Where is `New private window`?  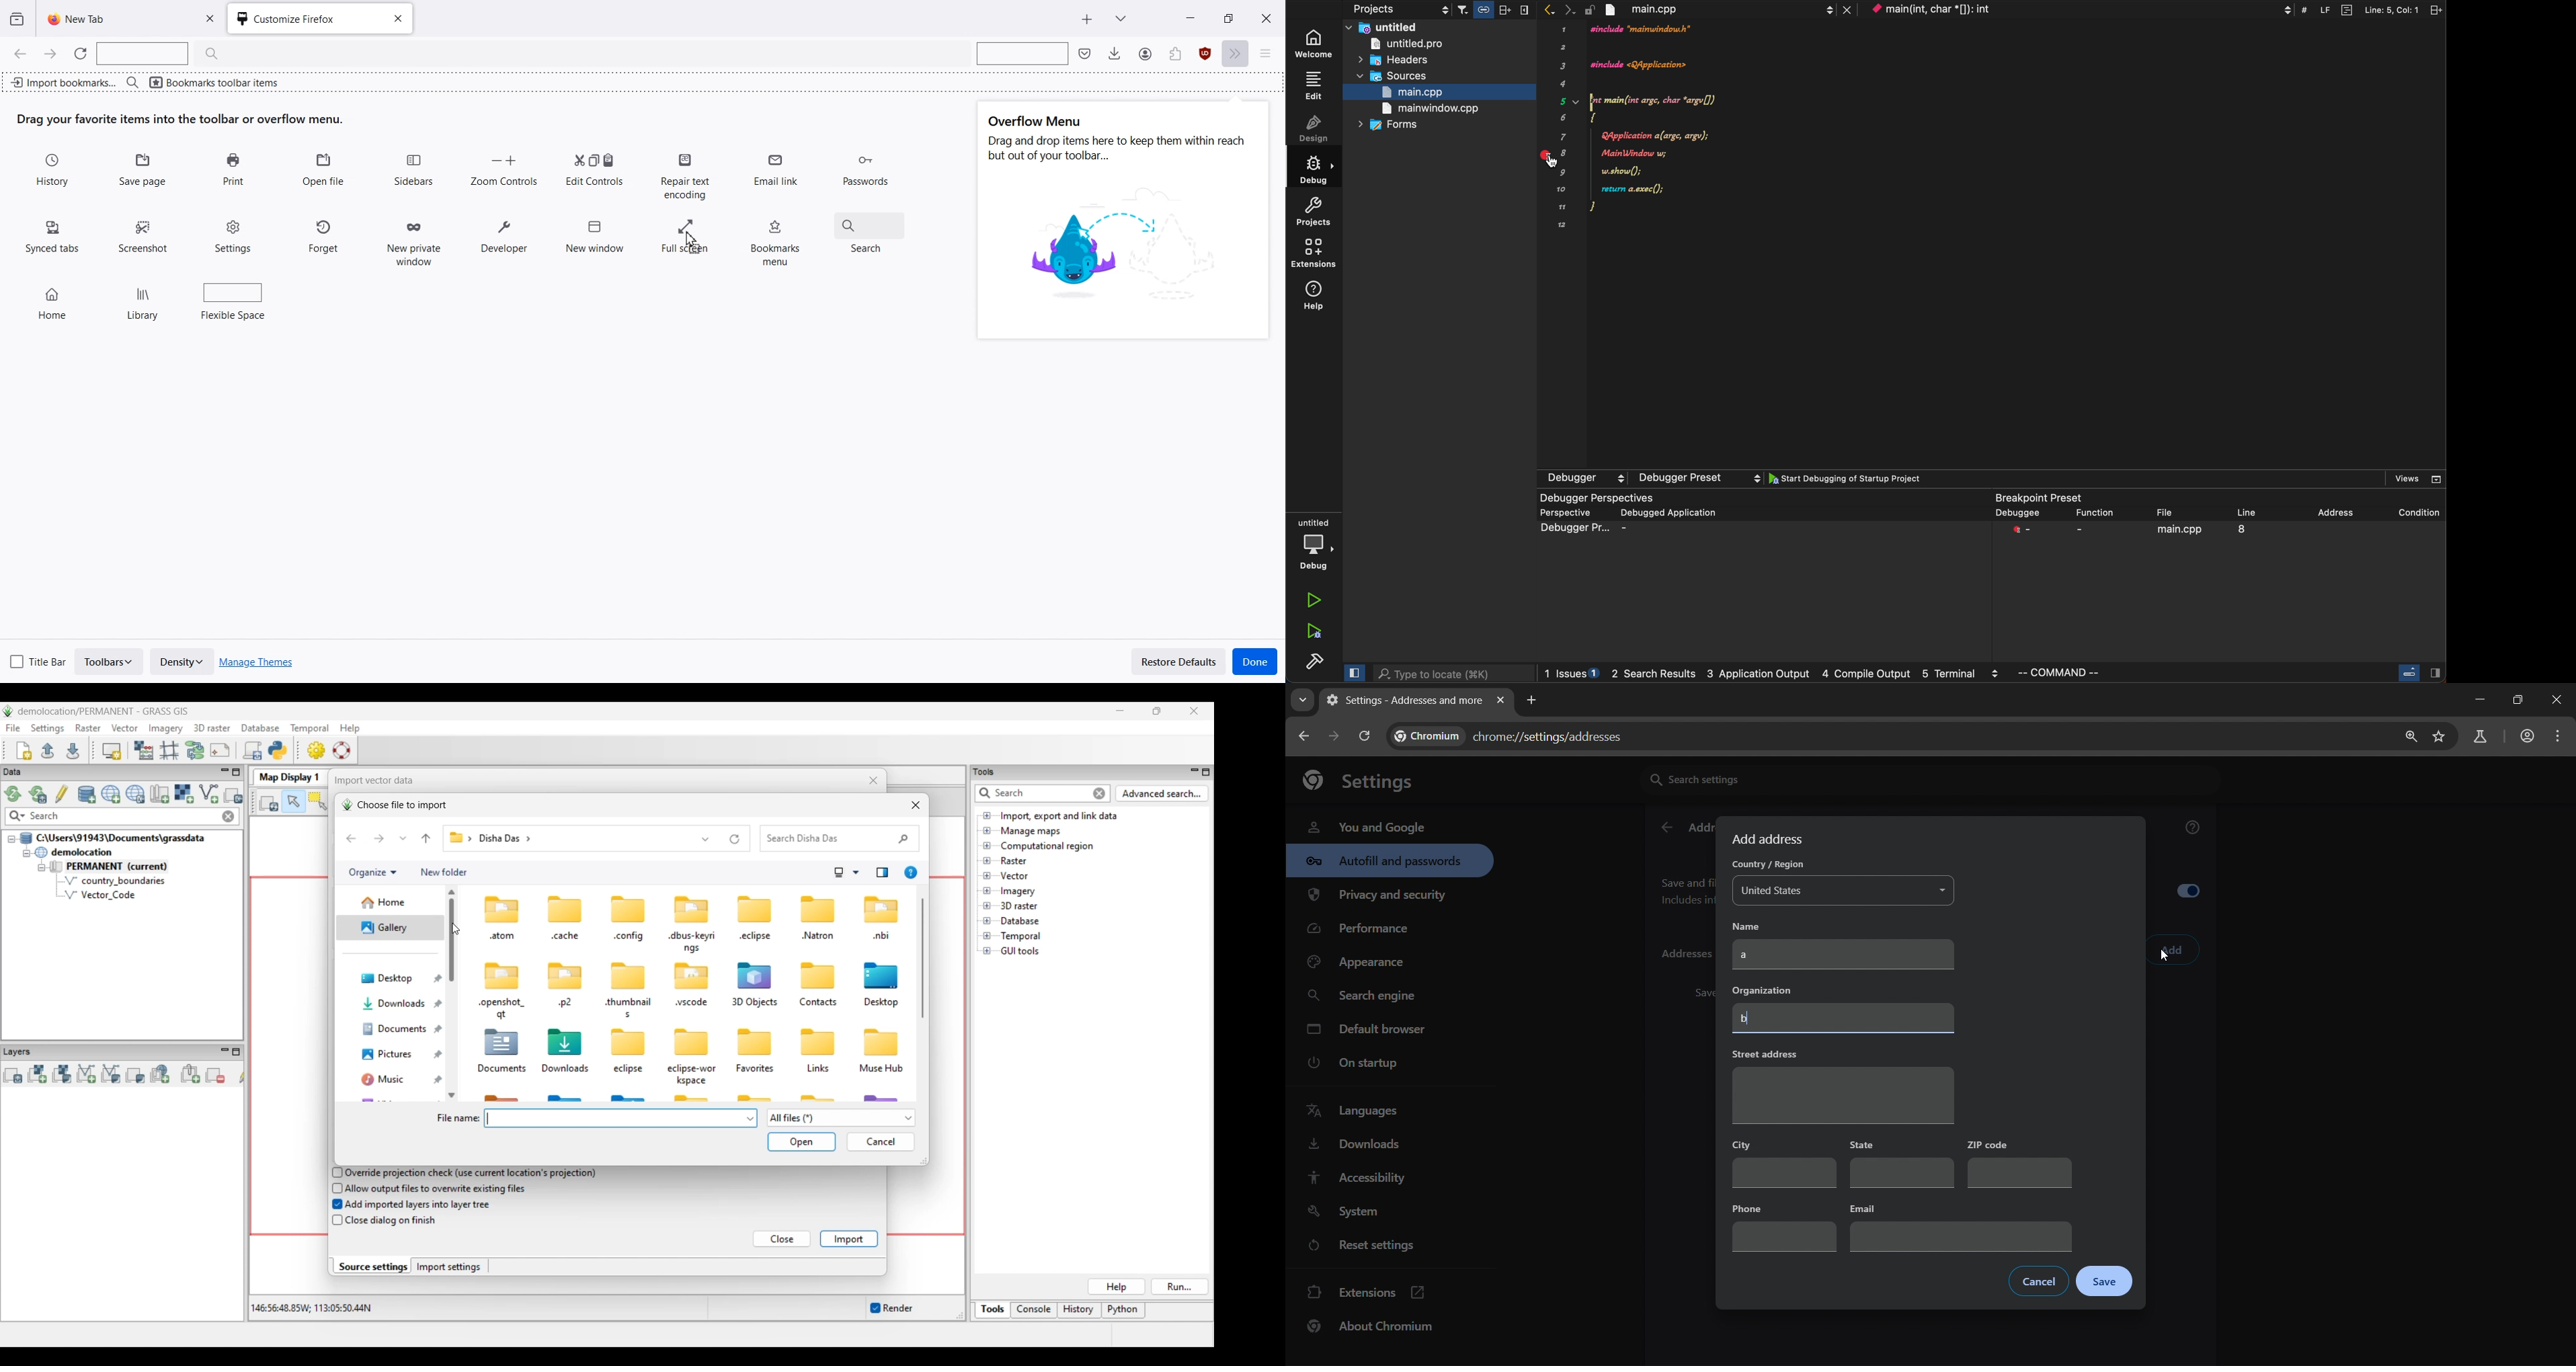
New private window is located at coordinates (412, 239).